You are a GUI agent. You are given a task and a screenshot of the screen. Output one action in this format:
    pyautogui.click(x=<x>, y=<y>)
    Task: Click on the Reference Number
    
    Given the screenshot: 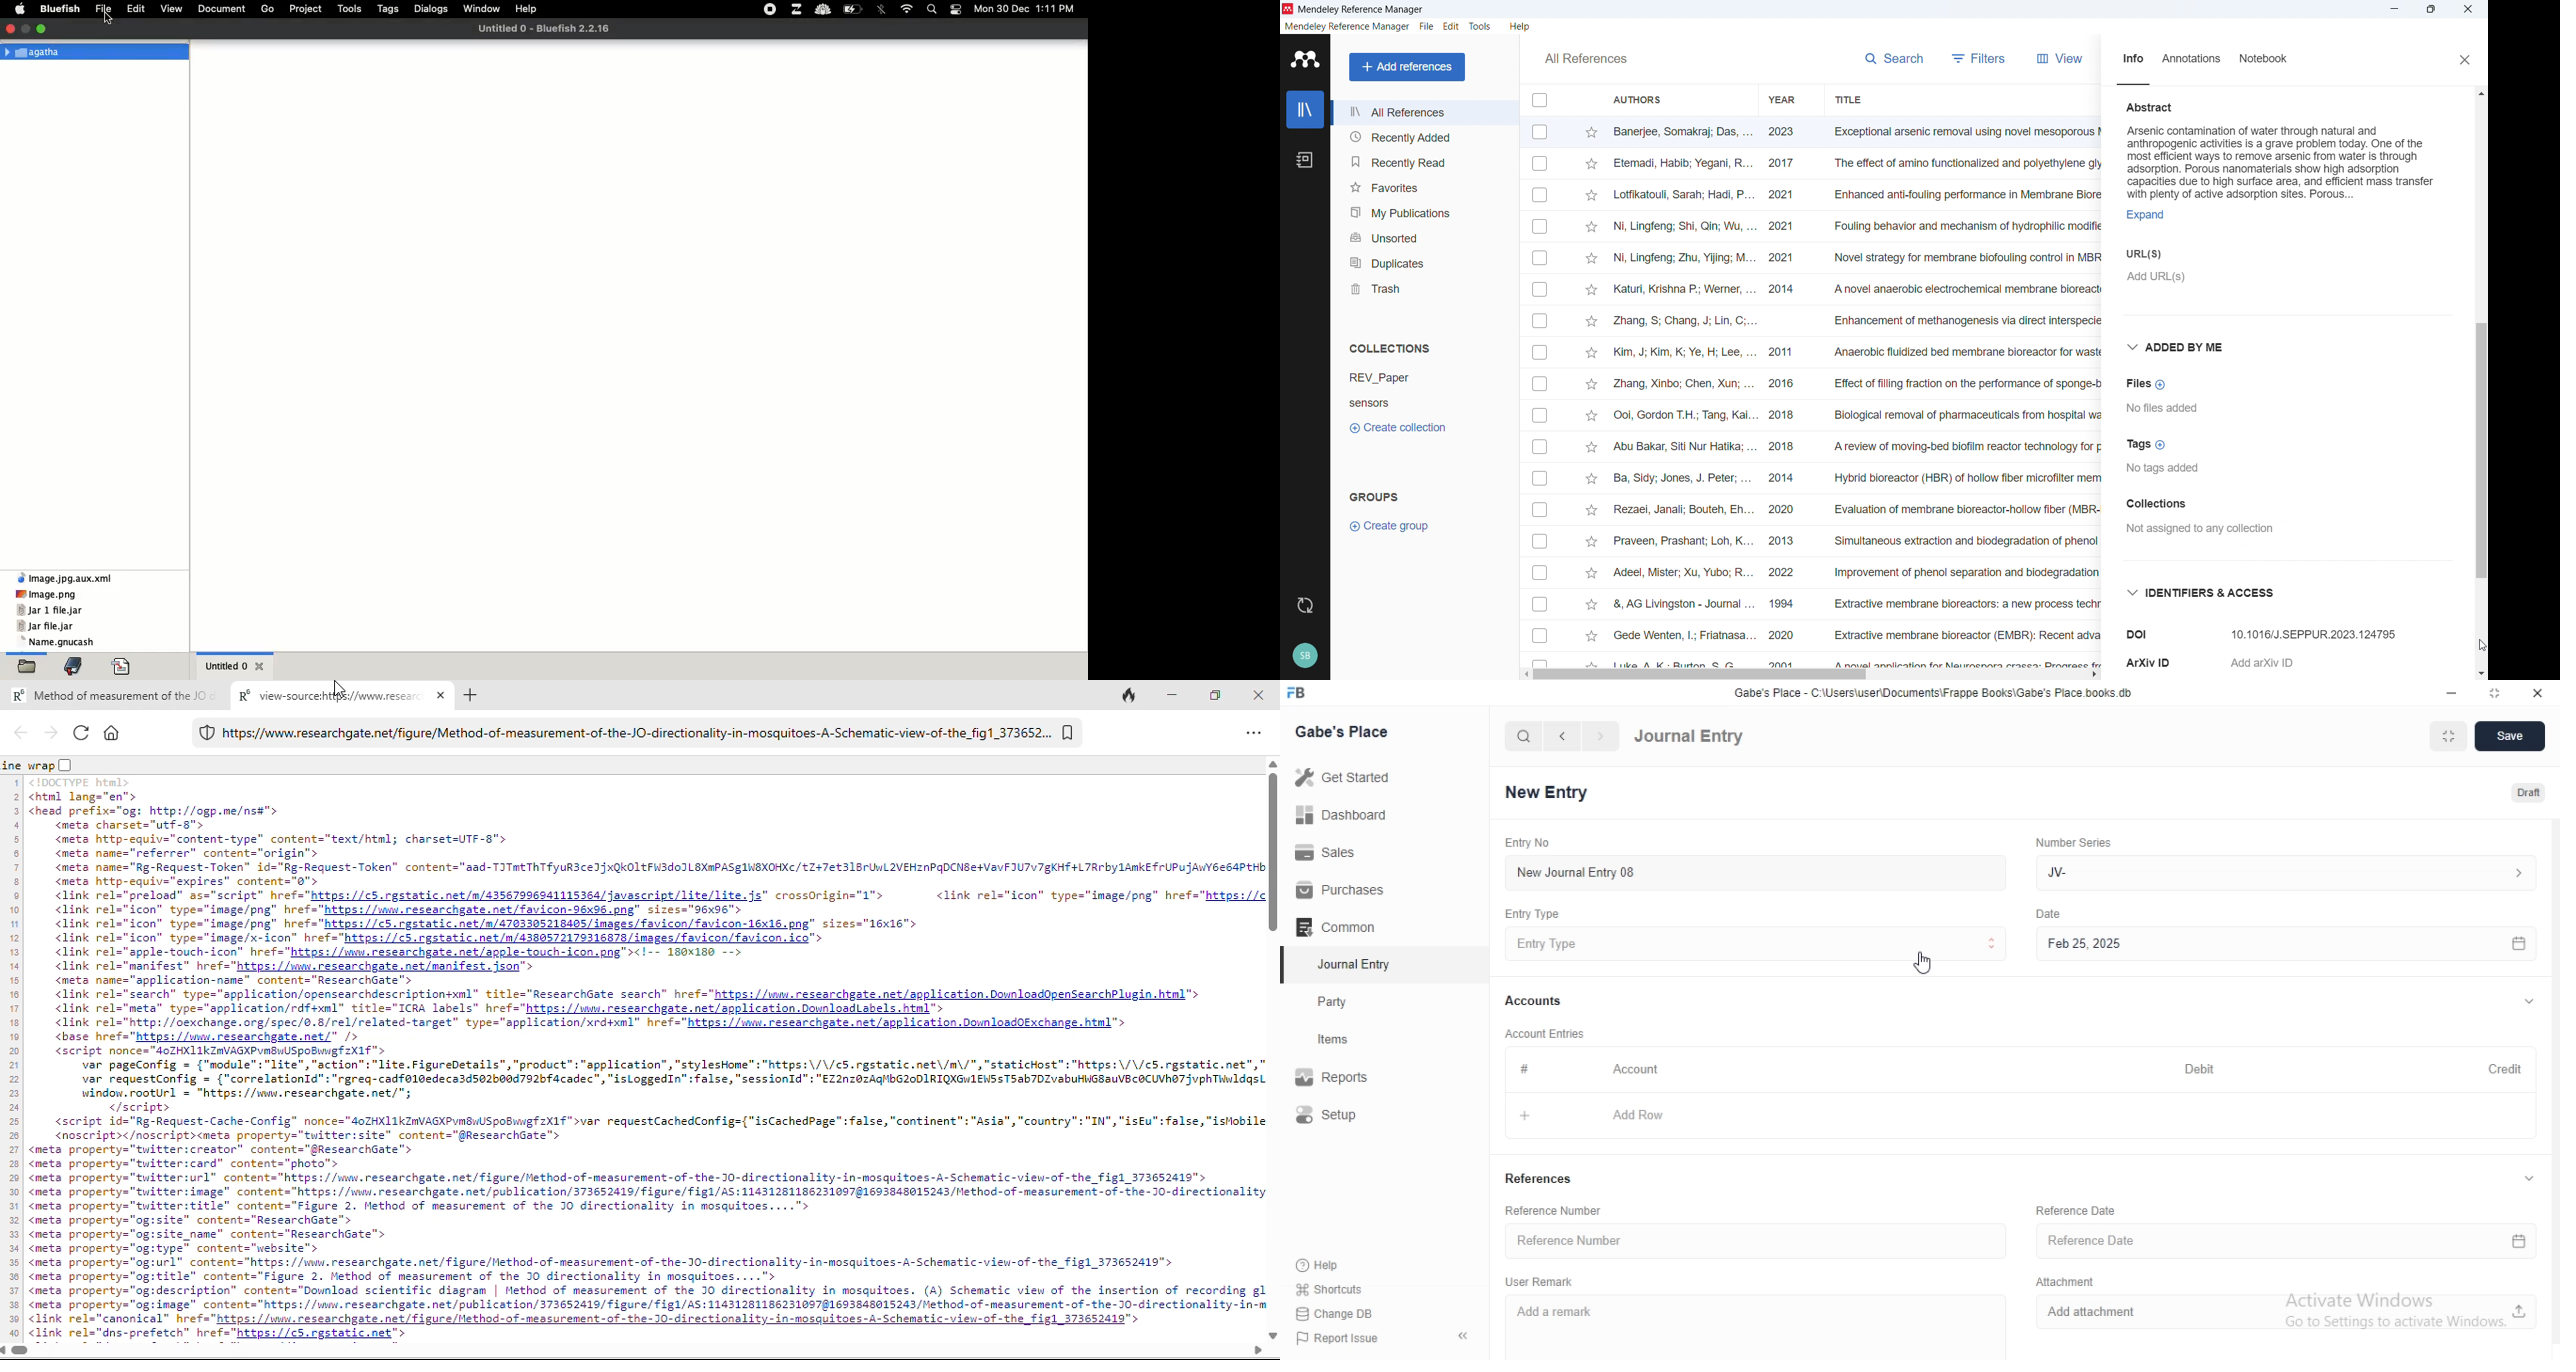 What is the action you would take?
    pyautogui.click(x=1557, y=1209)
    